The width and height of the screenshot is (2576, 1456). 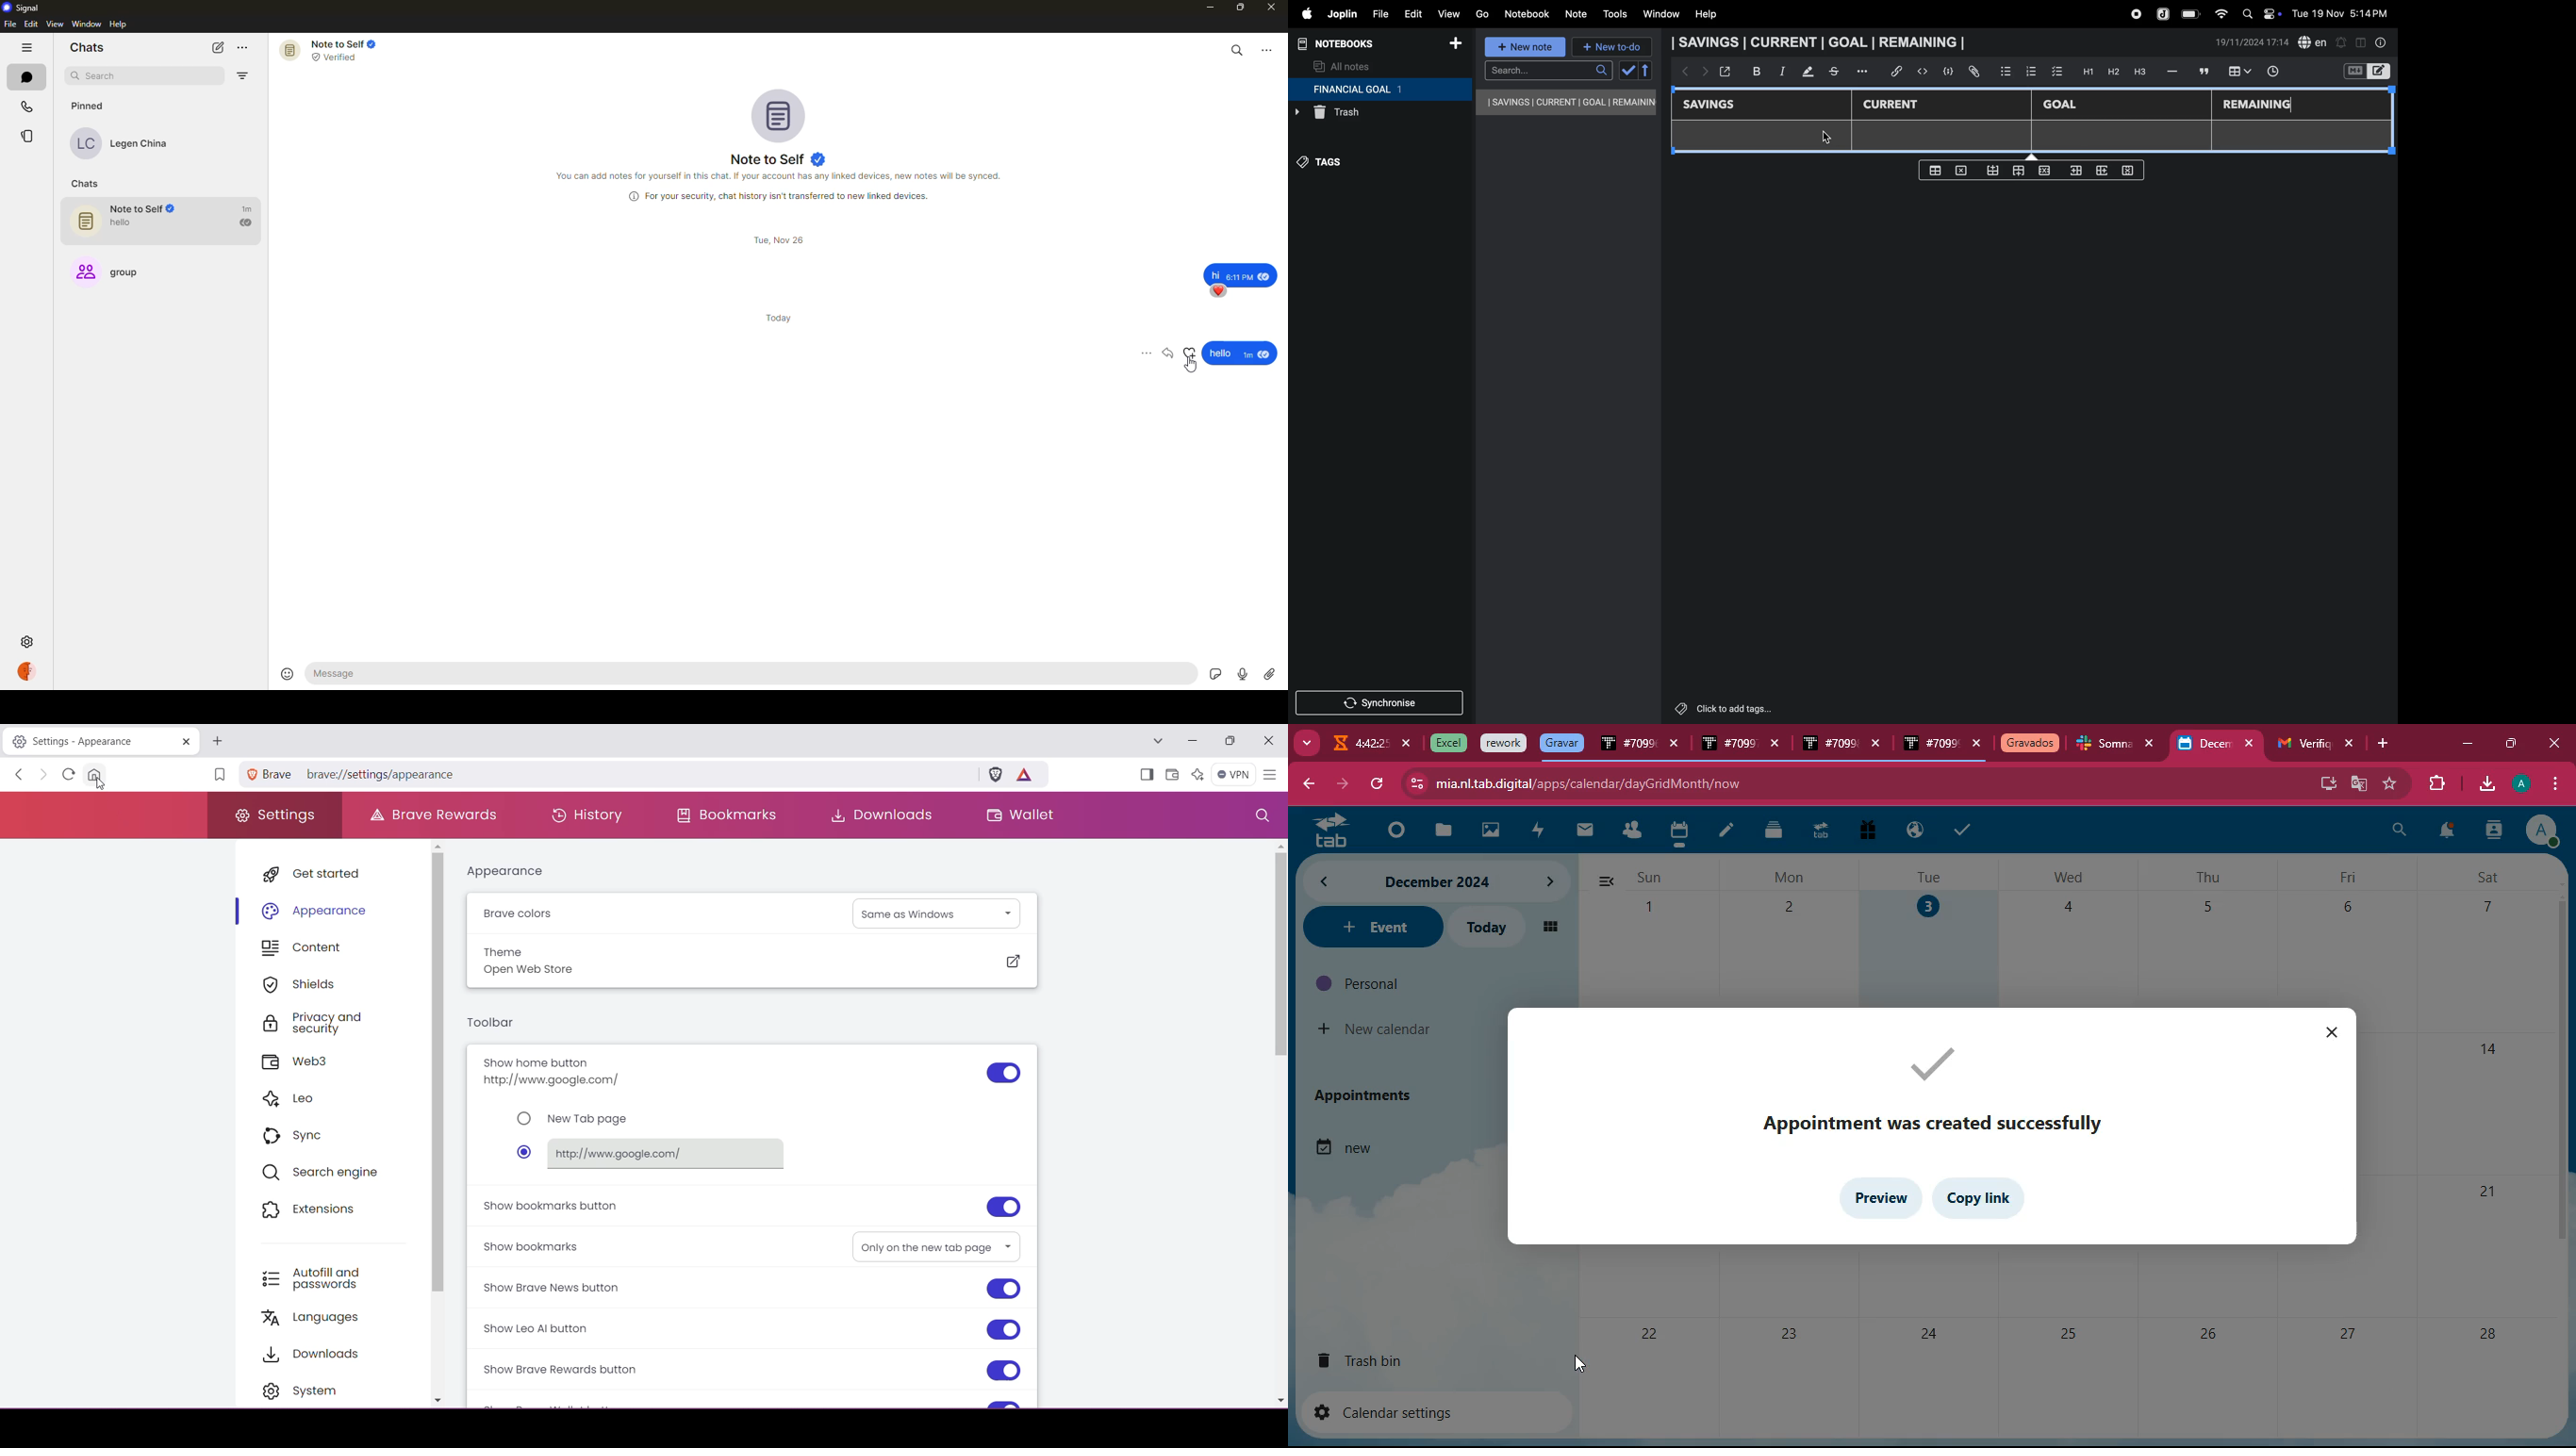 I want to click on tab, so click(x=1325, y=830).